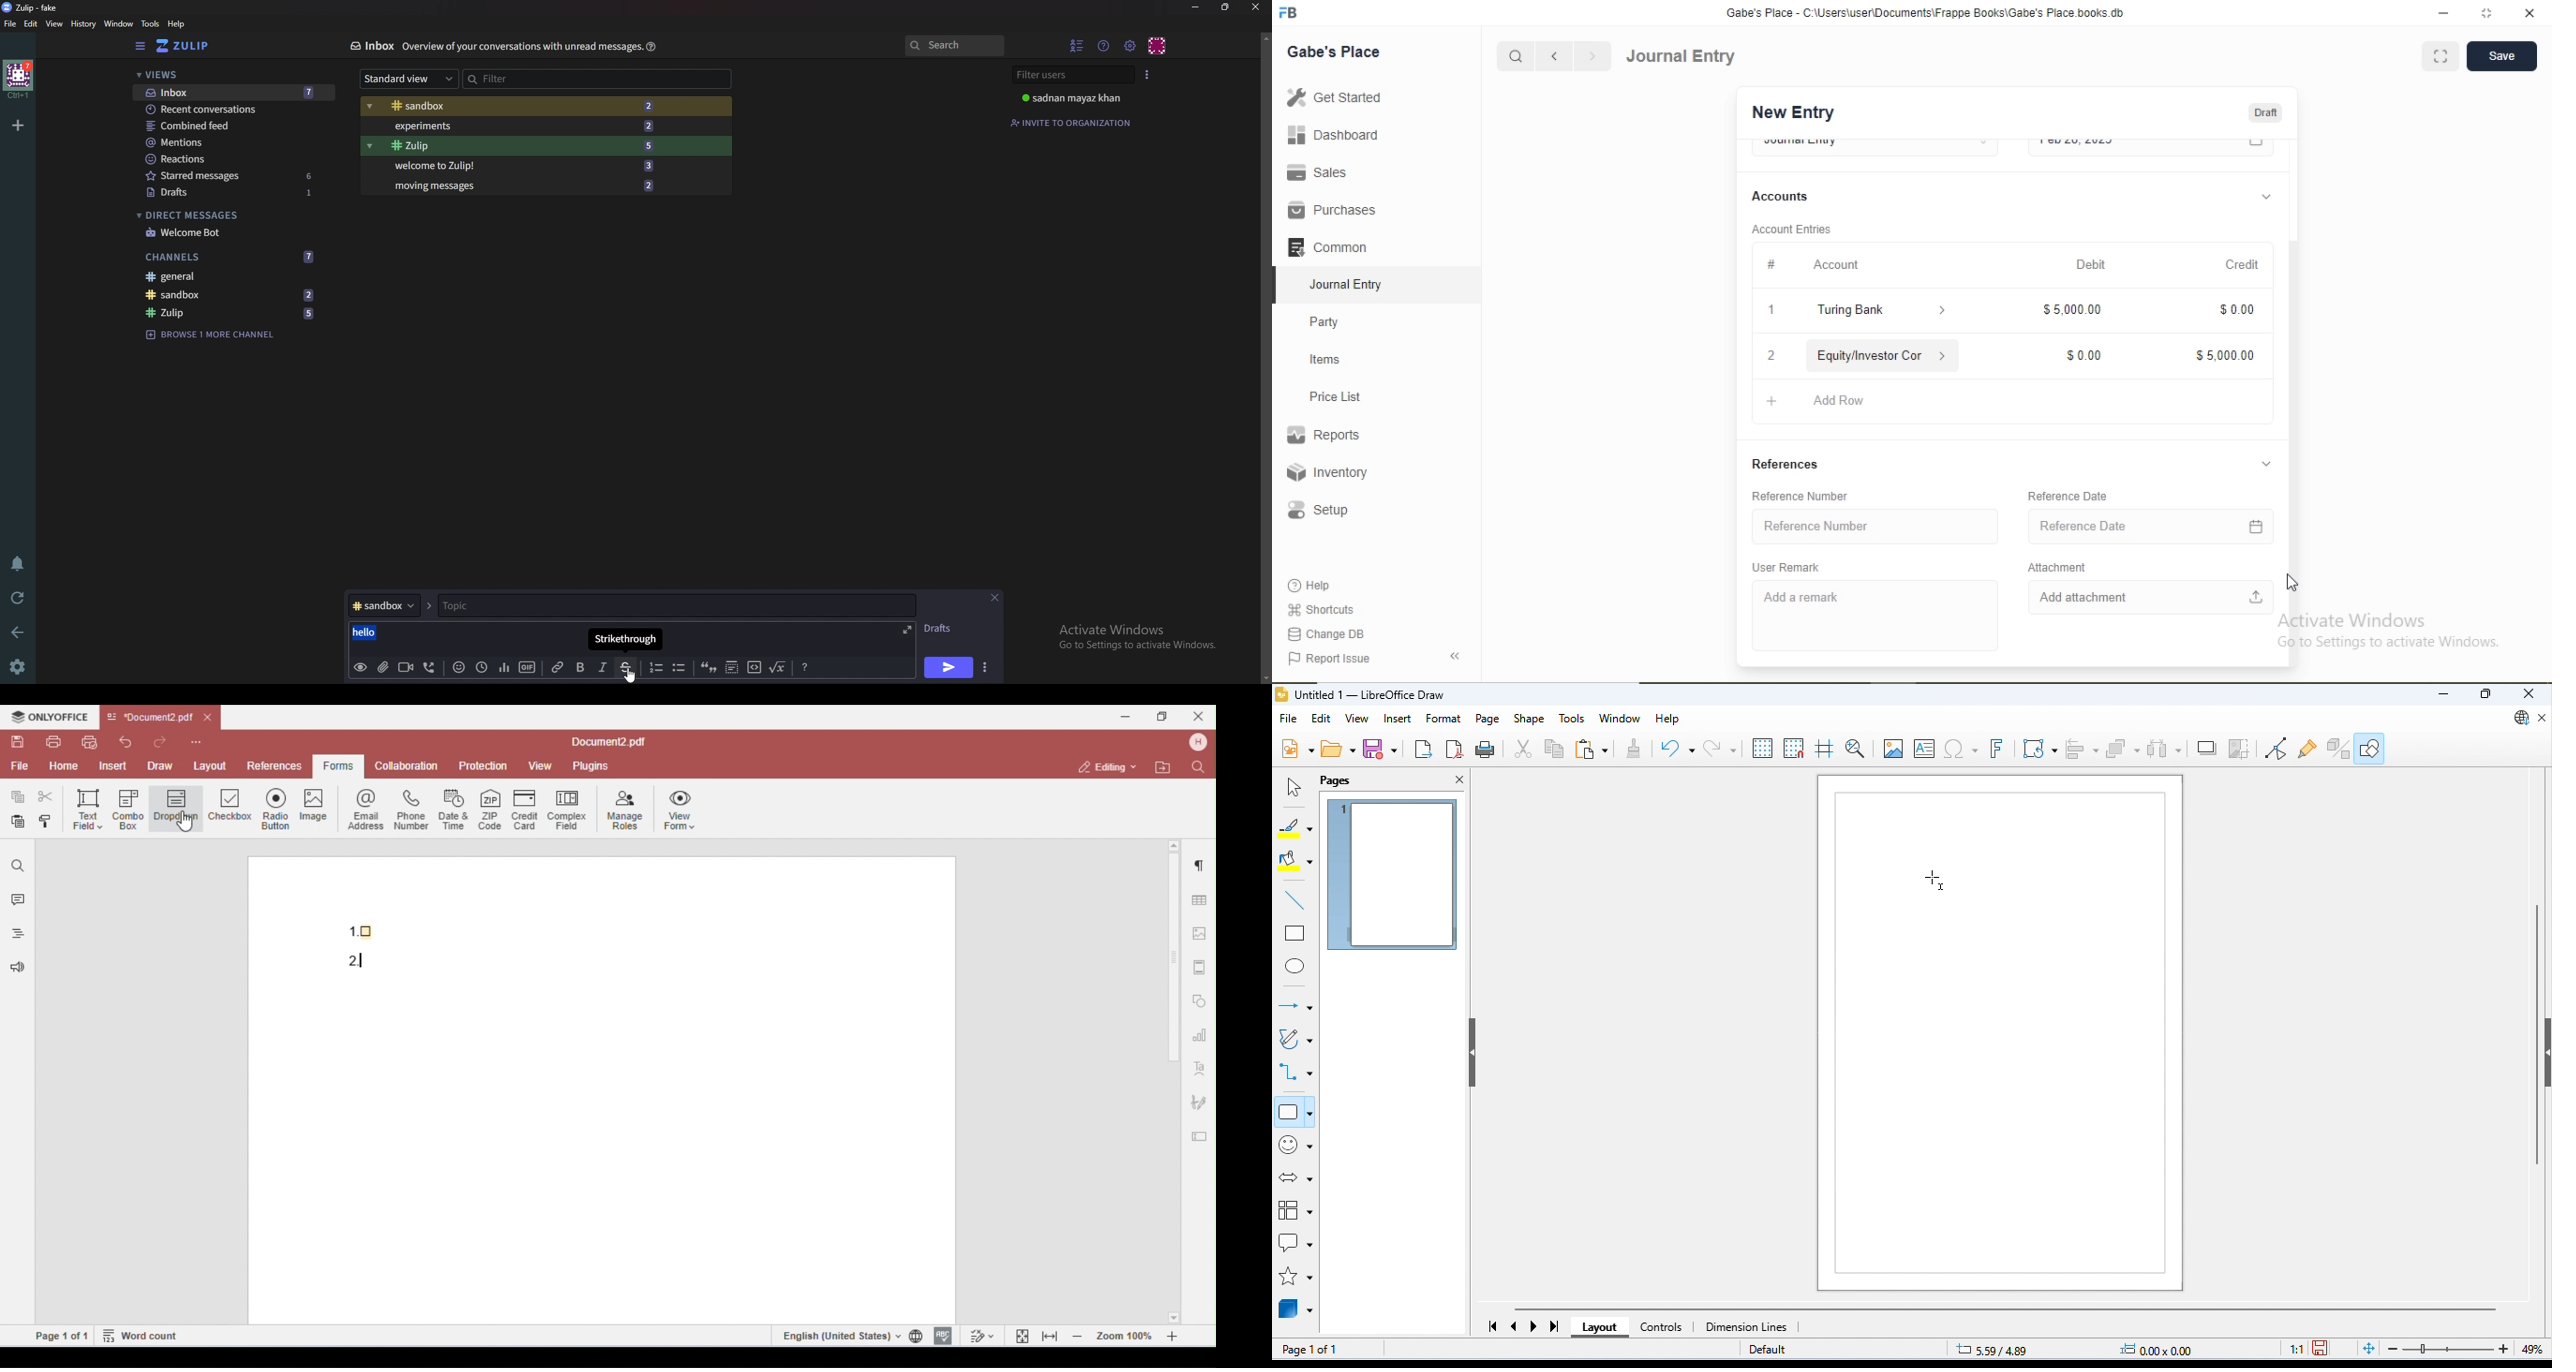  What do you see at coordinates (2092, 263) in the screenshot?
I see `Debit` at bounding box center [2092, 263].